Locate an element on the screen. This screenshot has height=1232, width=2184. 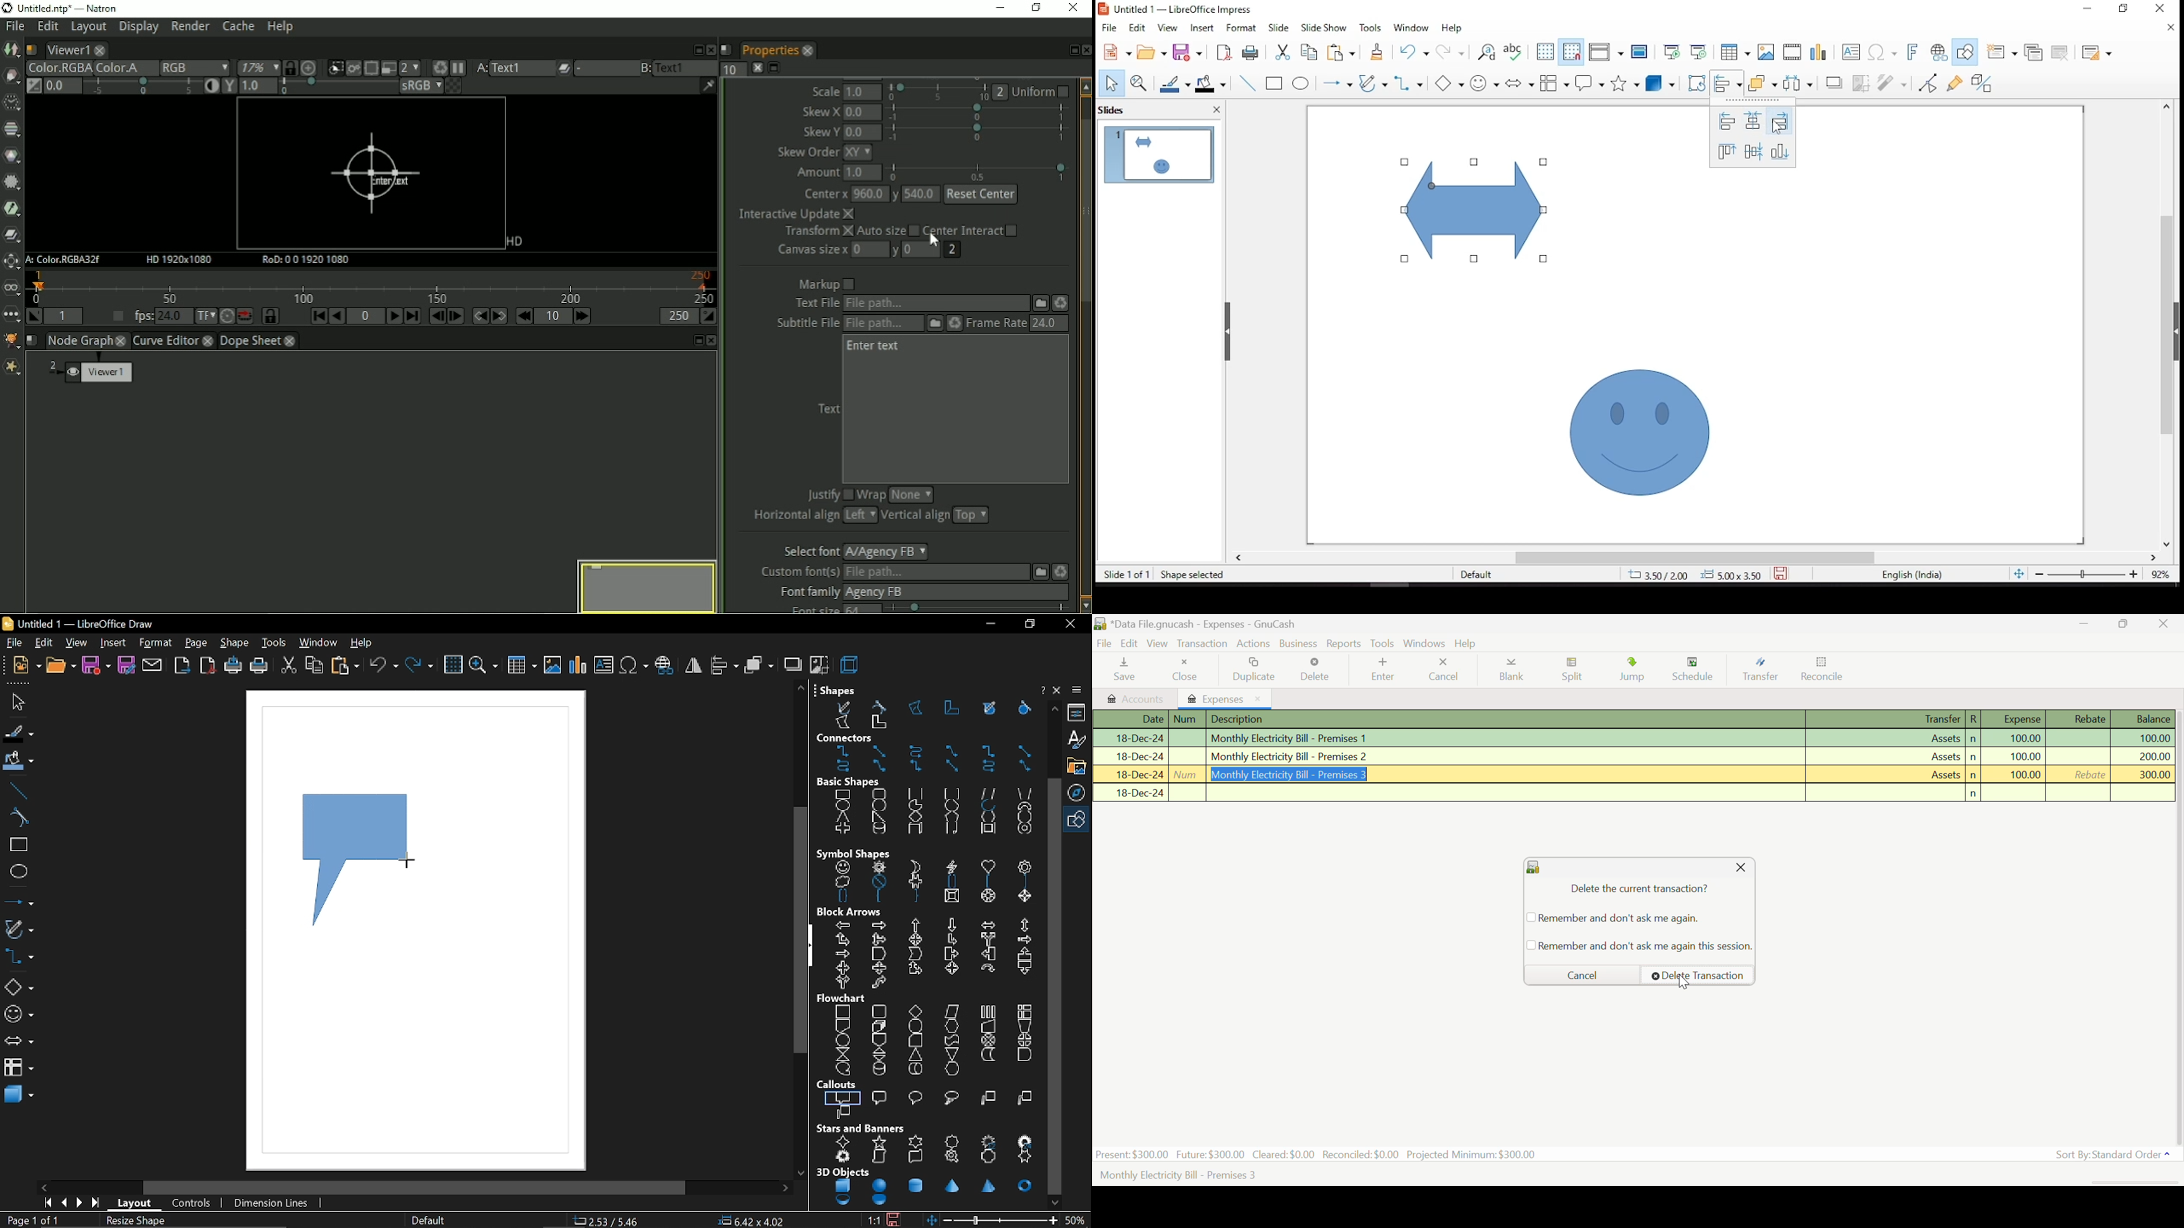
insert table is located at coordinates (521, 667).